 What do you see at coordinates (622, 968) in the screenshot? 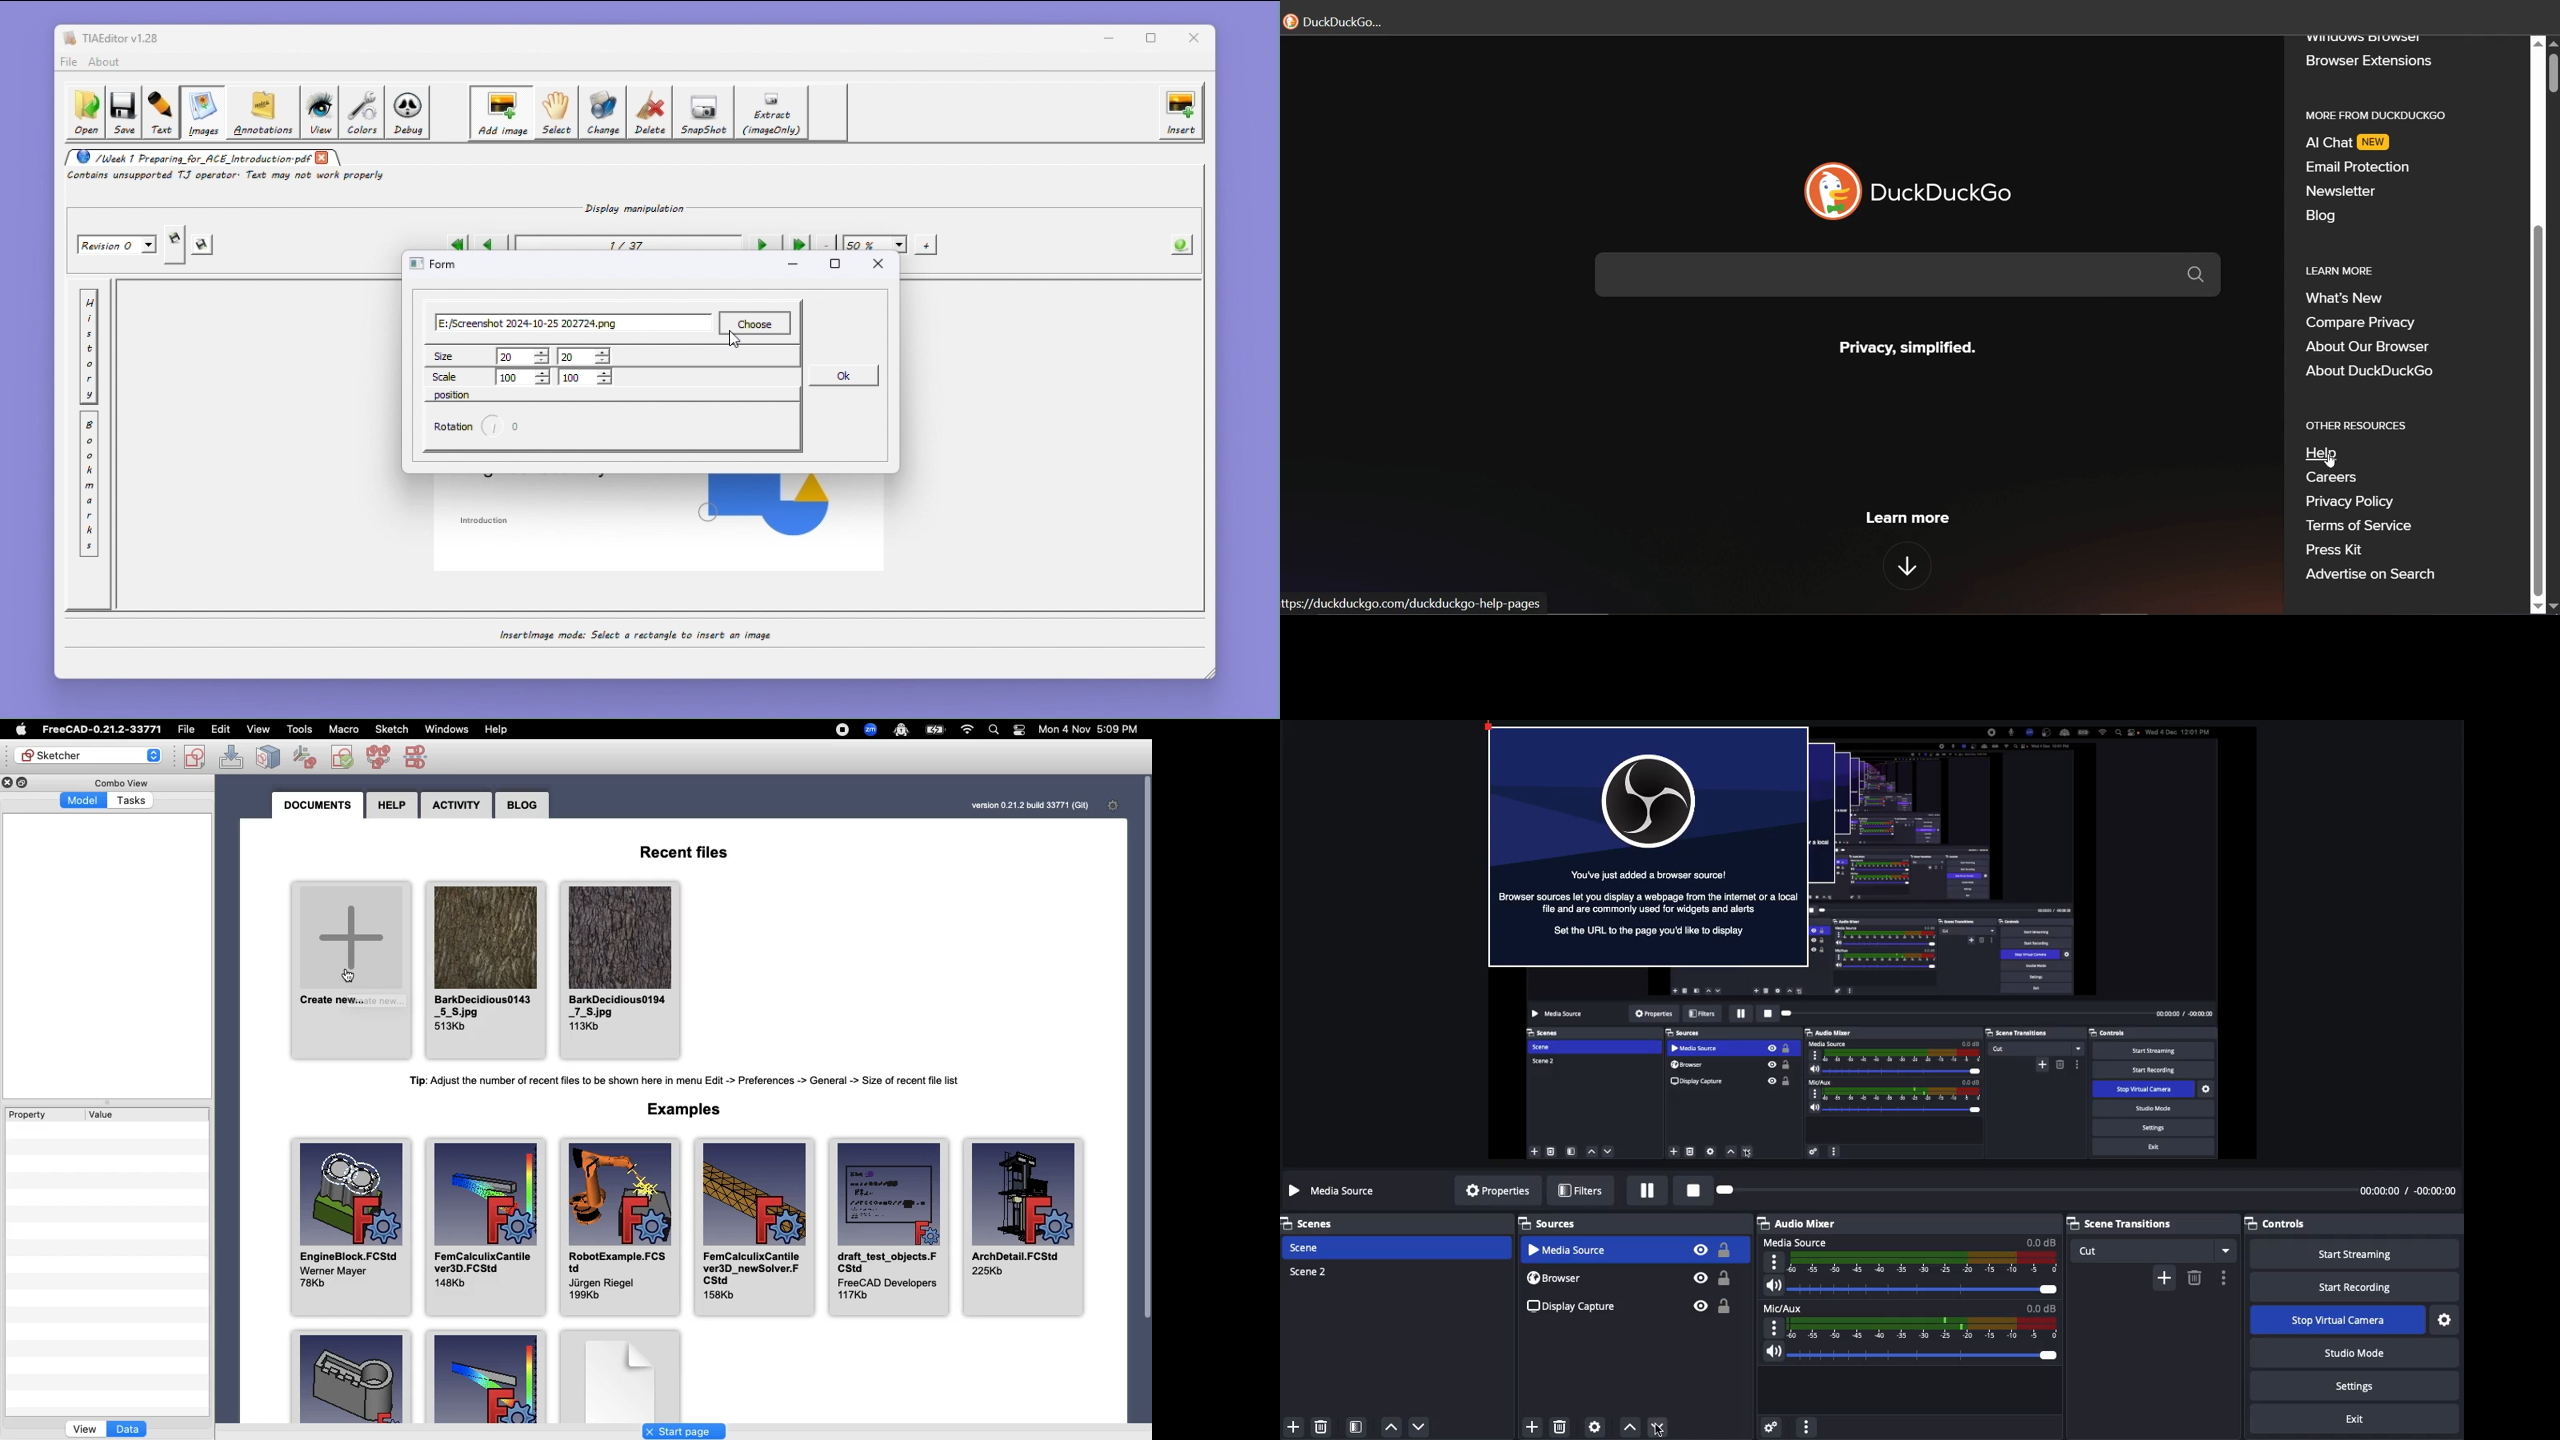
I see `BarkDecidious0194_7_S.jpg 113Kb` at bounding box center [622, 968].